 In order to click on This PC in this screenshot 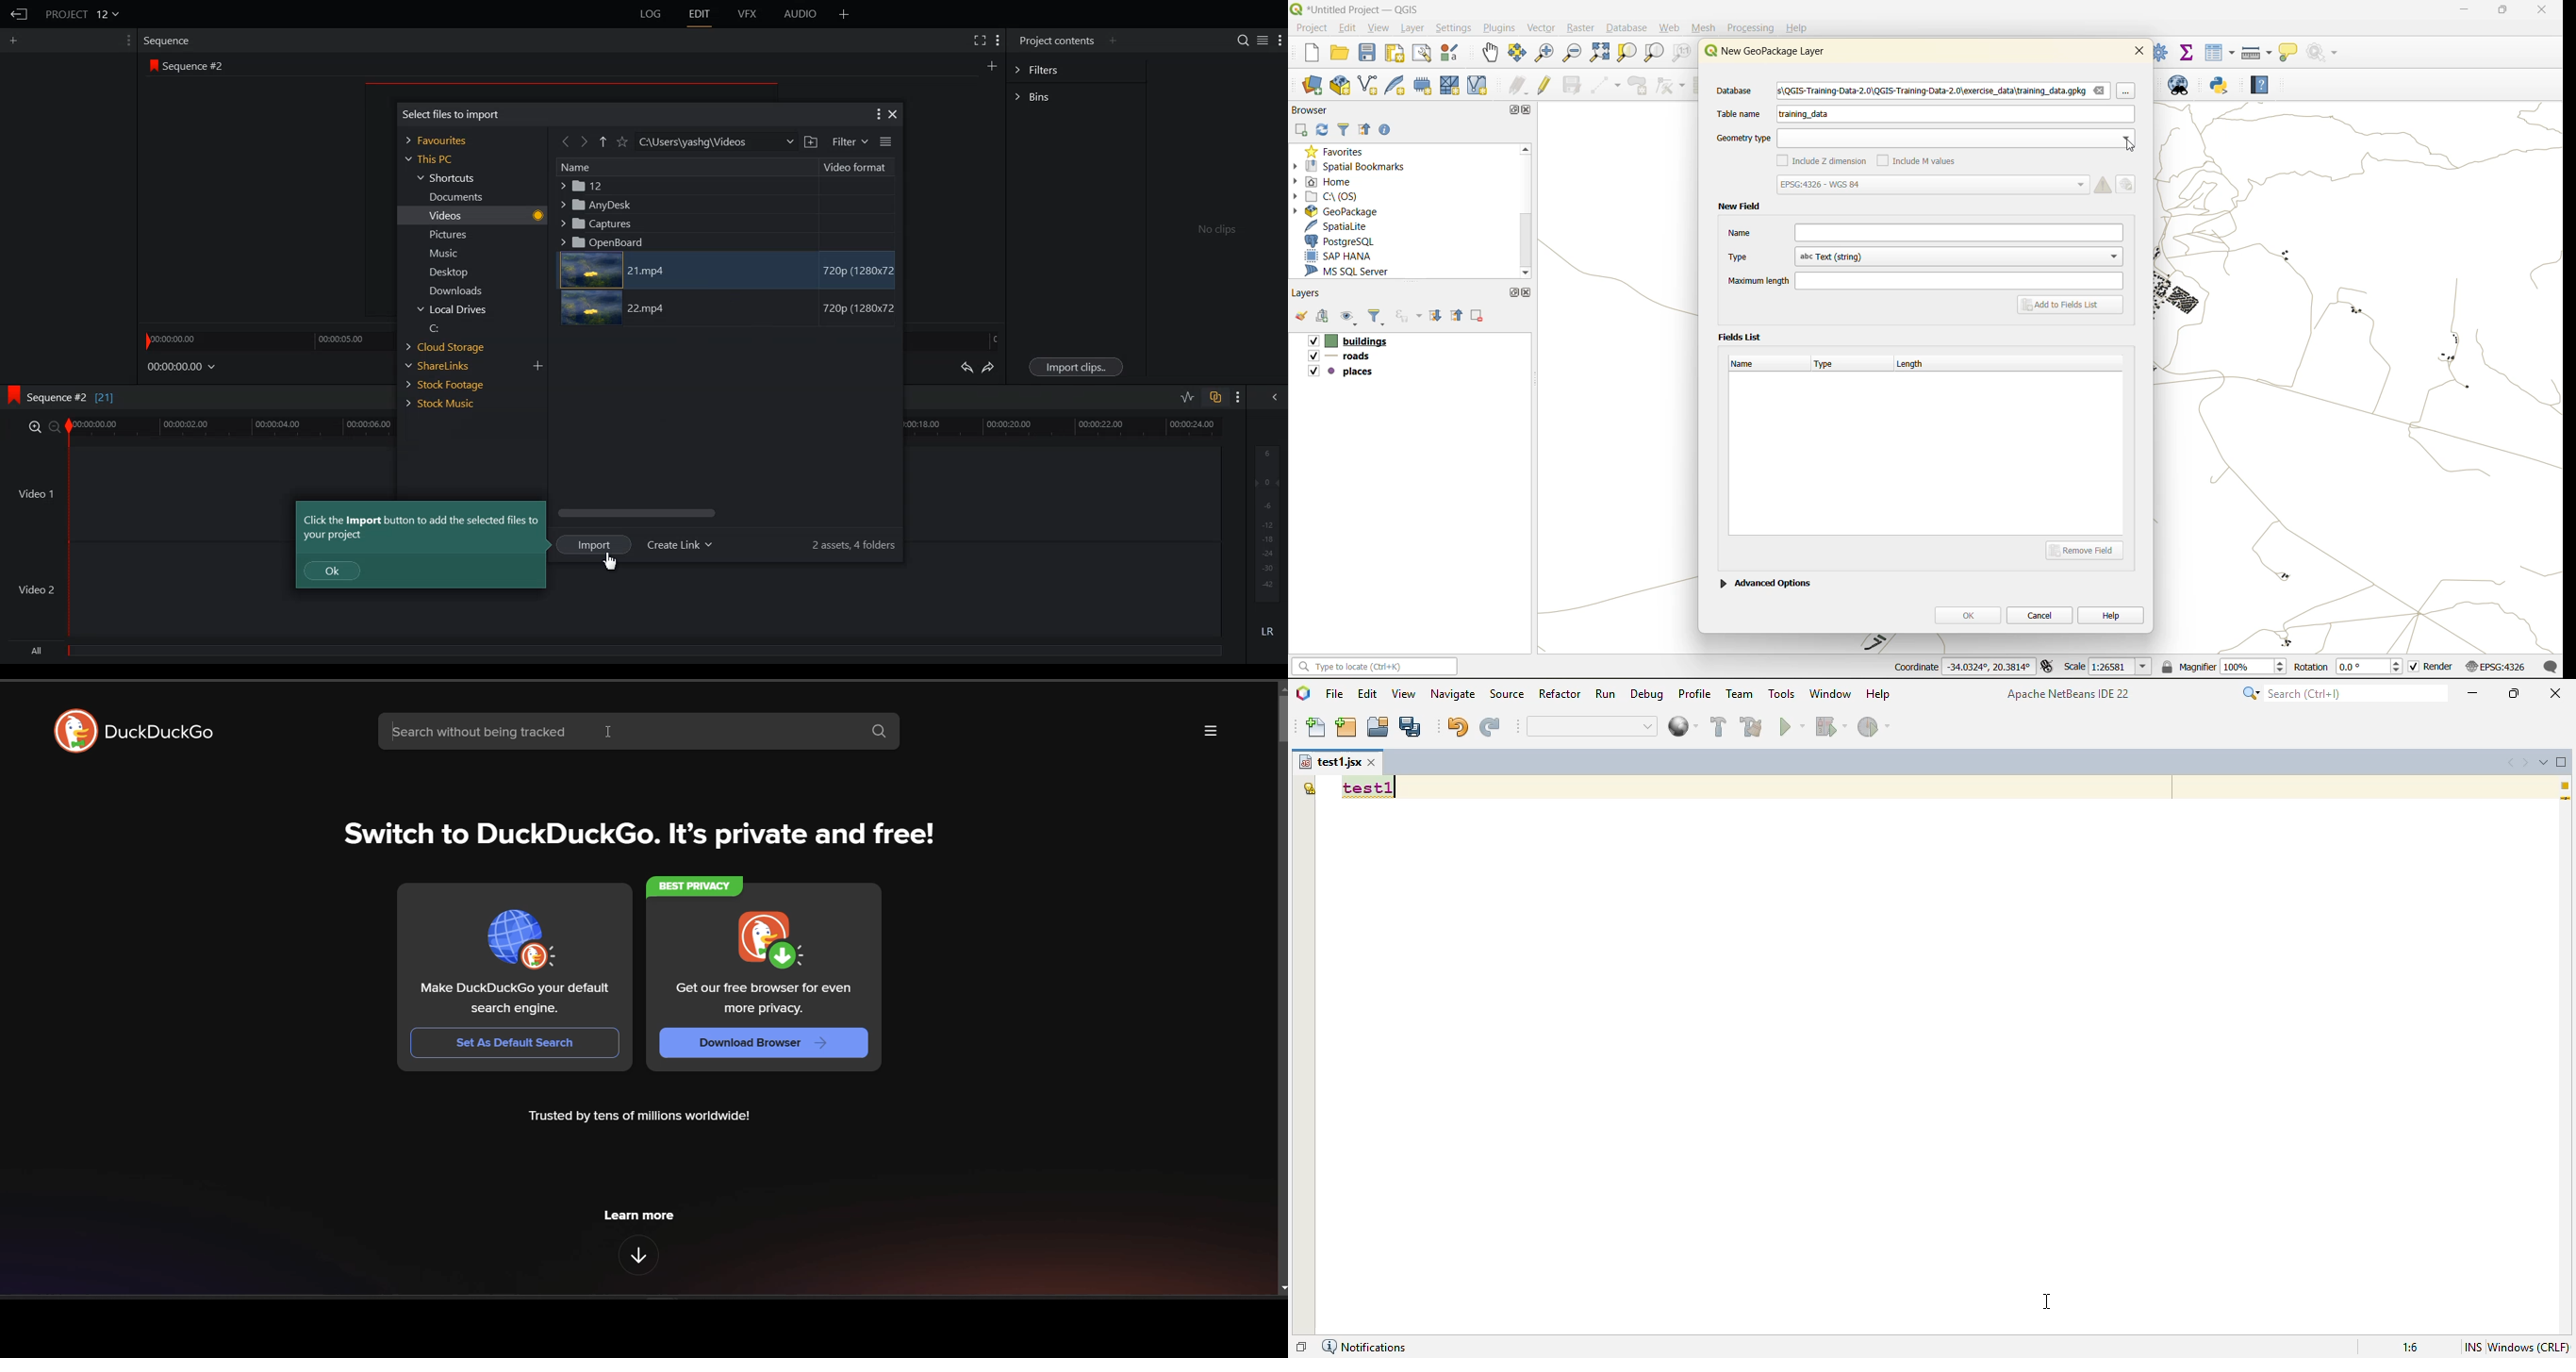, I will do `click(427, 159)`.